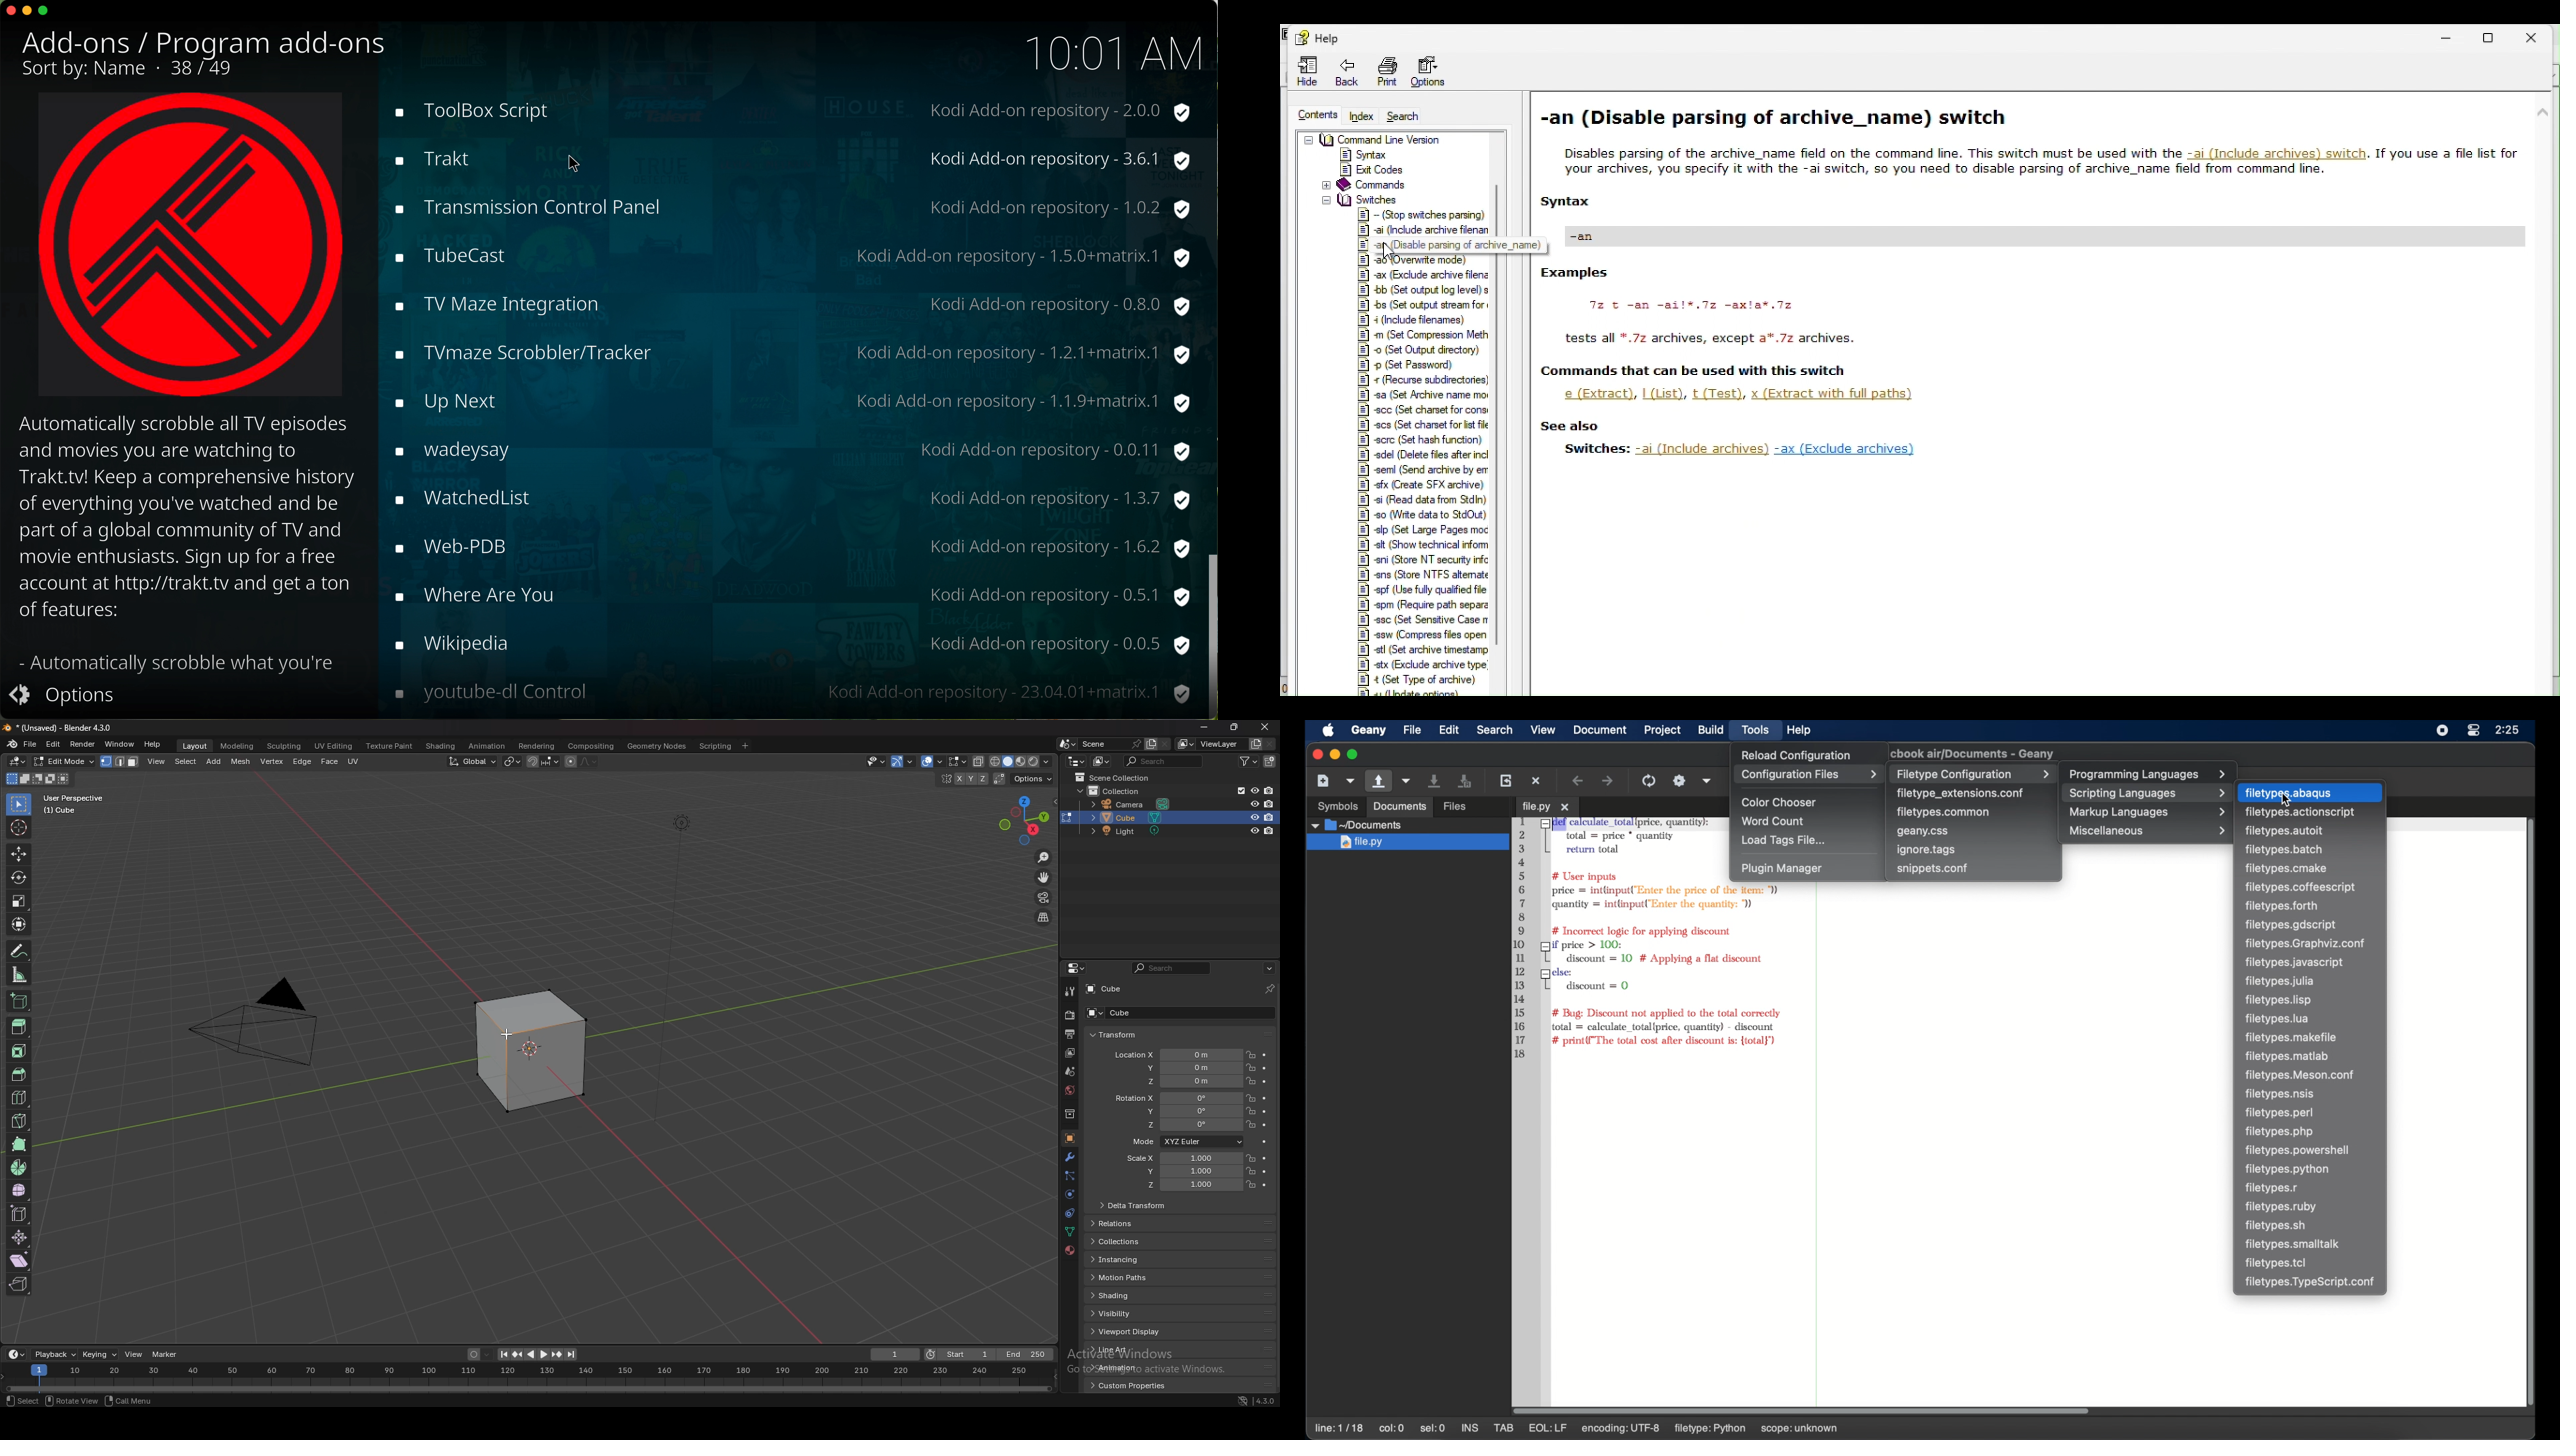  I want to click on 8) tx (Exclude archyve type, so click(1420, 664).